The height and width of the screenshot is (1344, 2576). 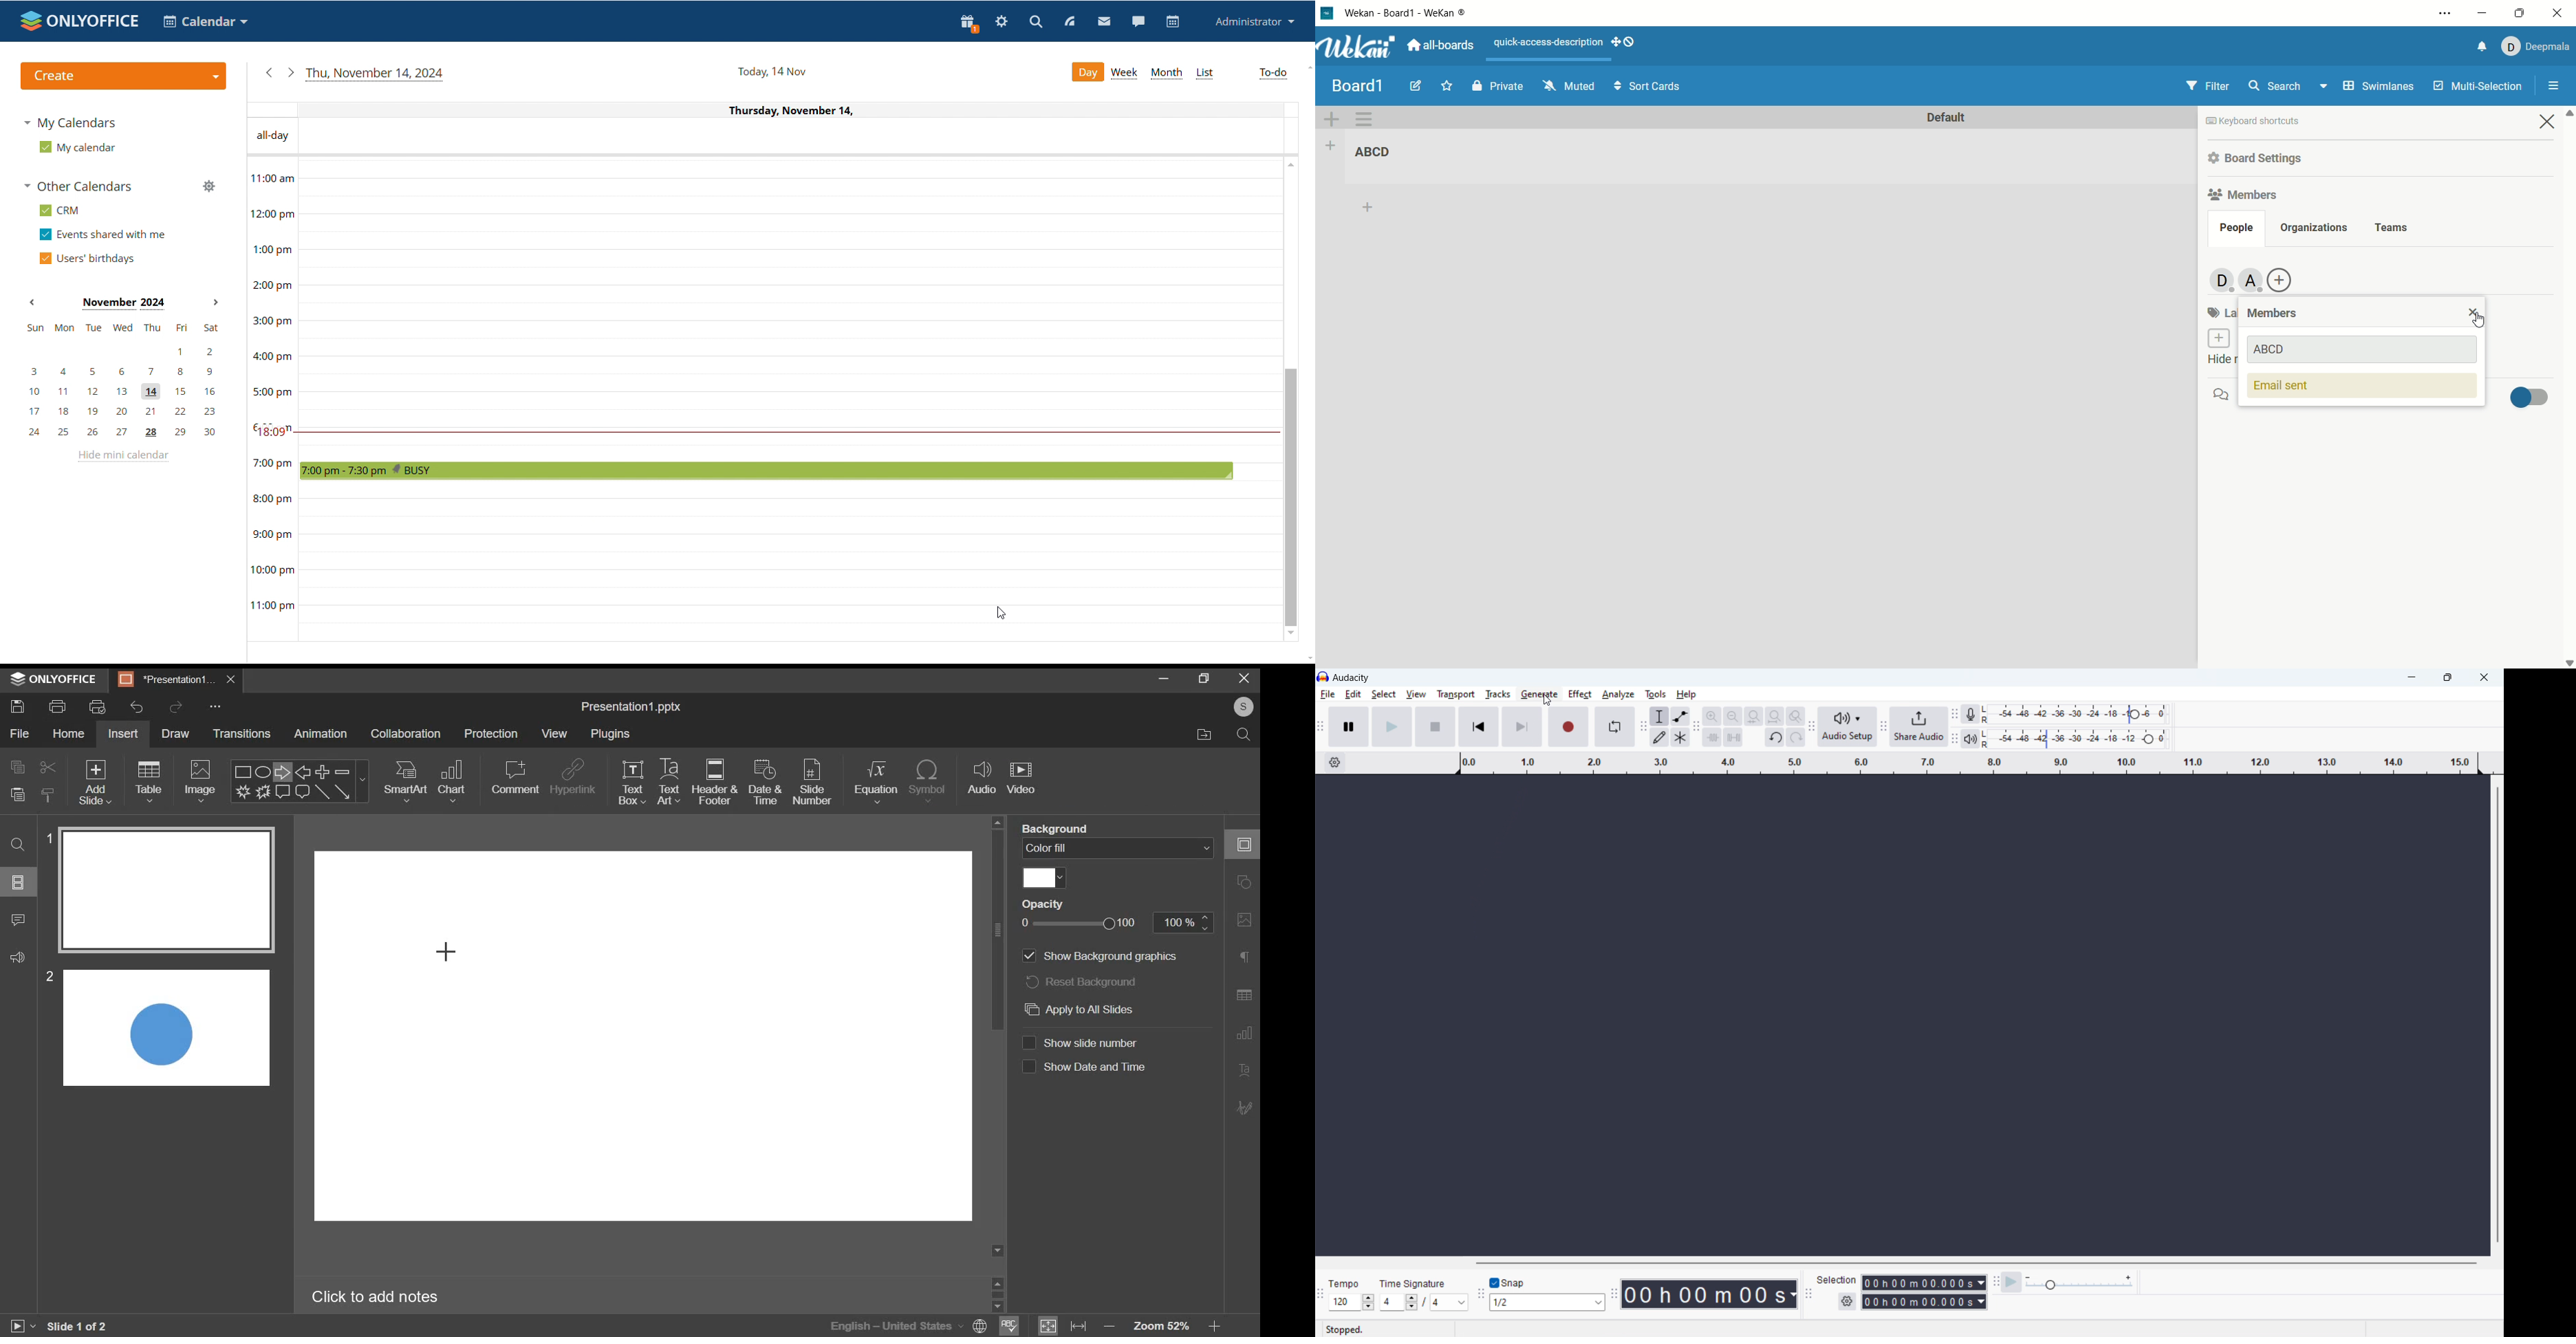 I want to click on title, so click(x=1408, y=12).